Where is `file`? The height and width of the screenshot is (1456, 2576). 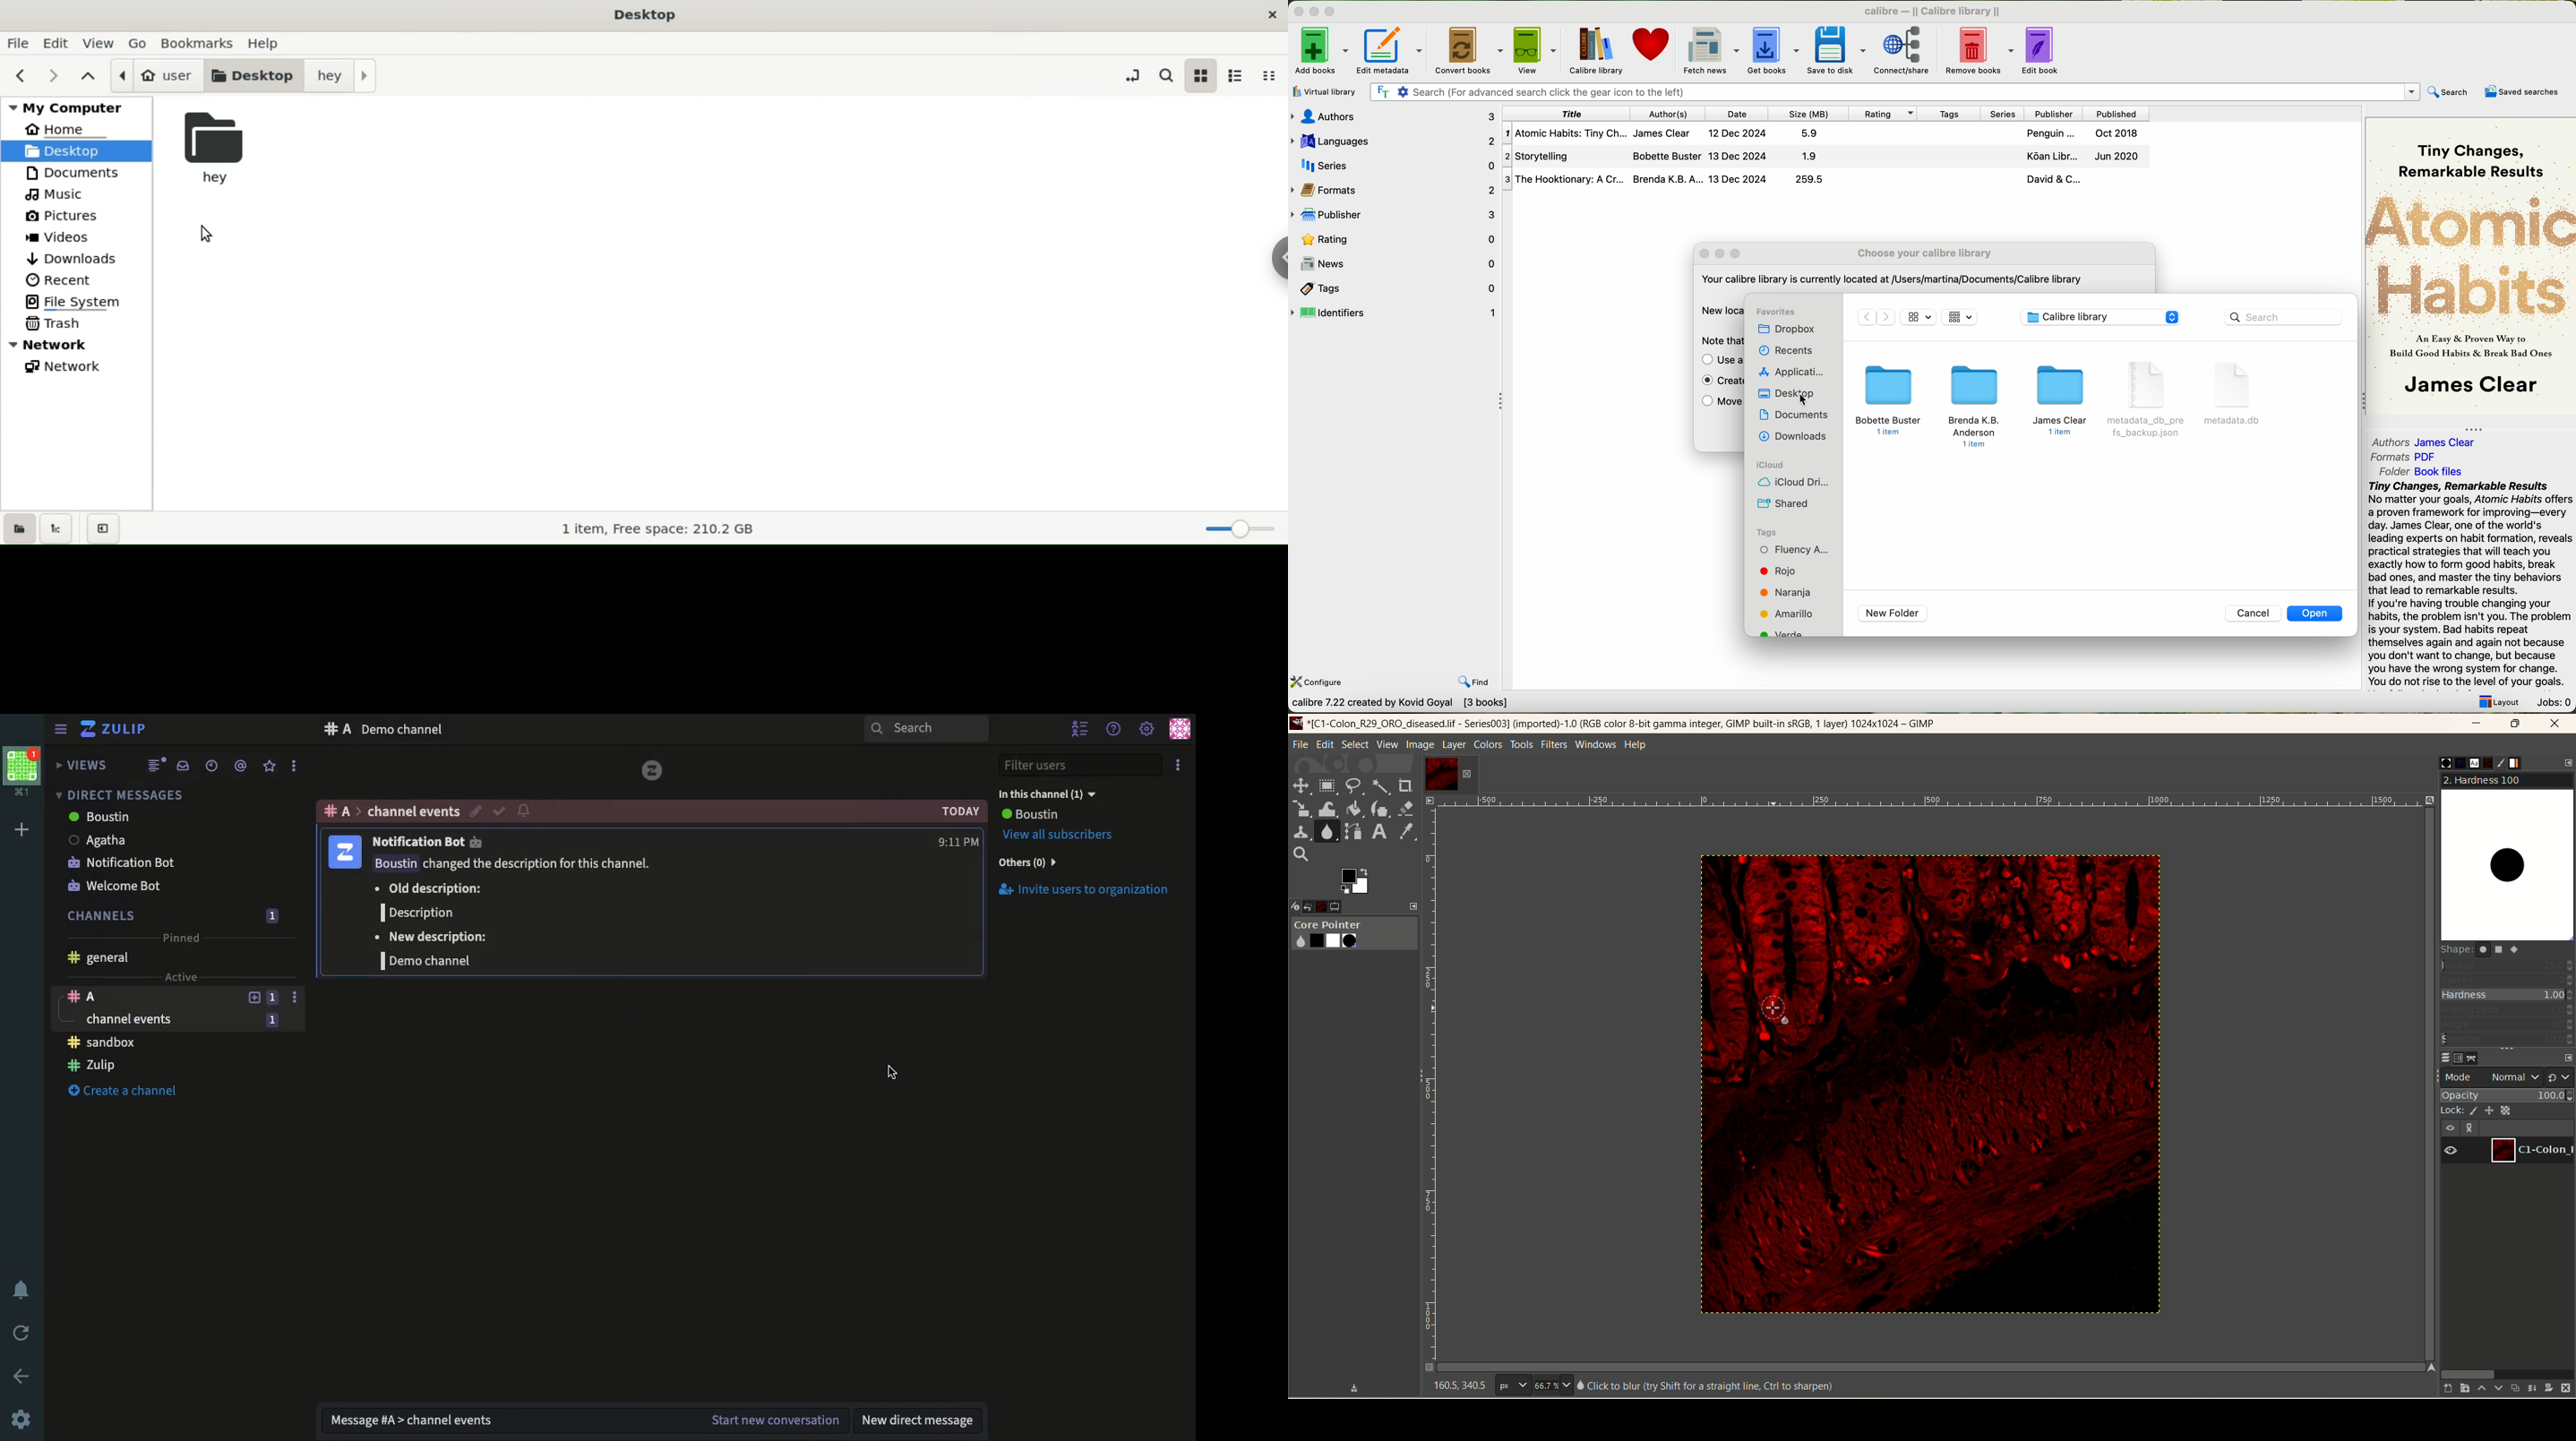
file is located at coordinates (2149, 401).